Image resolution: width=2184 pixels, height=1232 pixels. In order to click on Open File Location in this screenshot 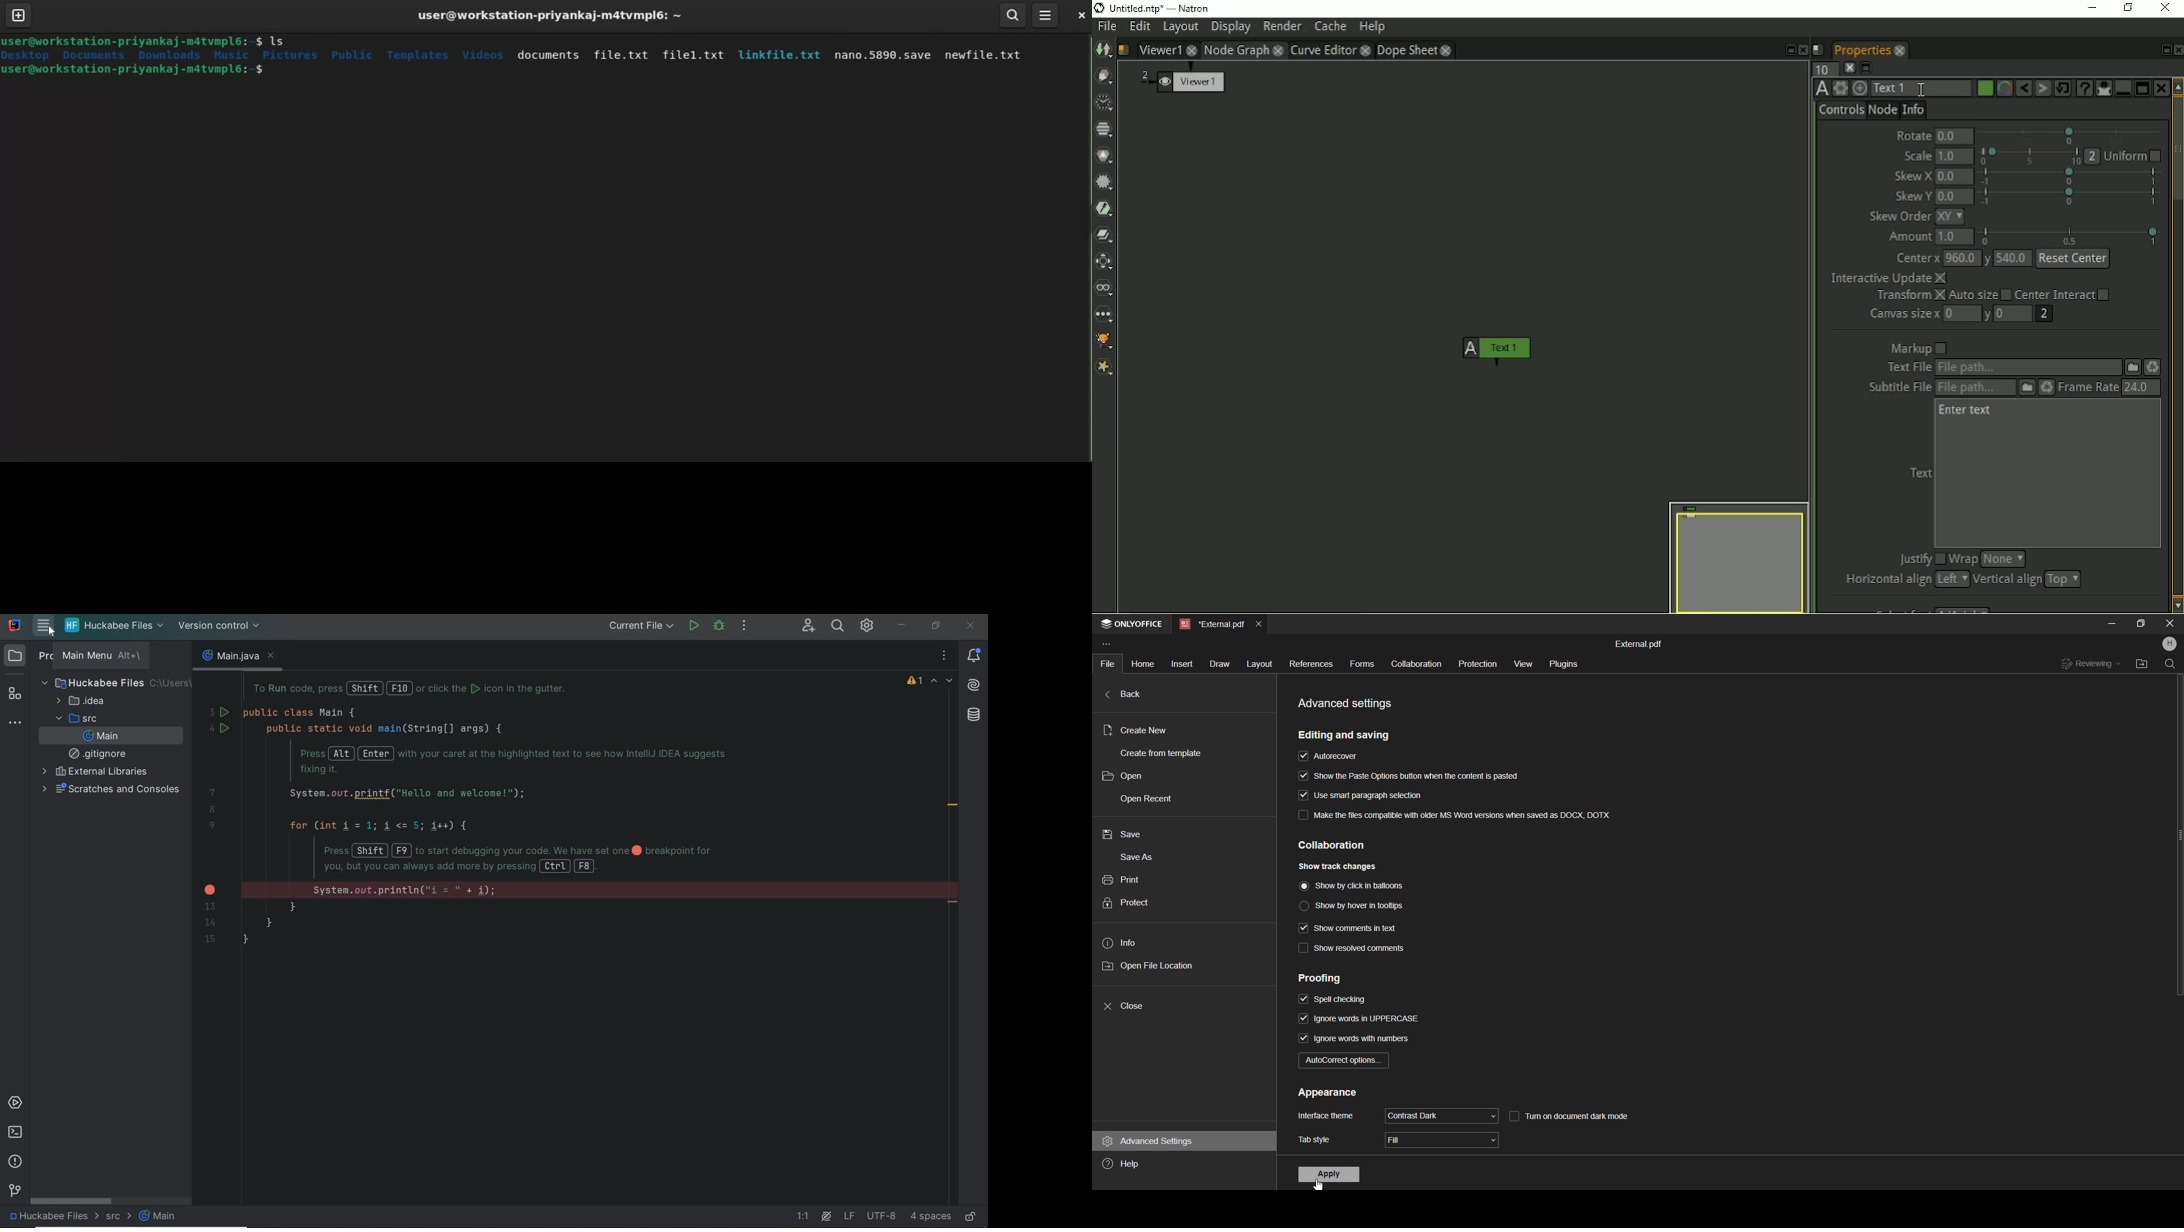, I will do `click(2141, 665)`.